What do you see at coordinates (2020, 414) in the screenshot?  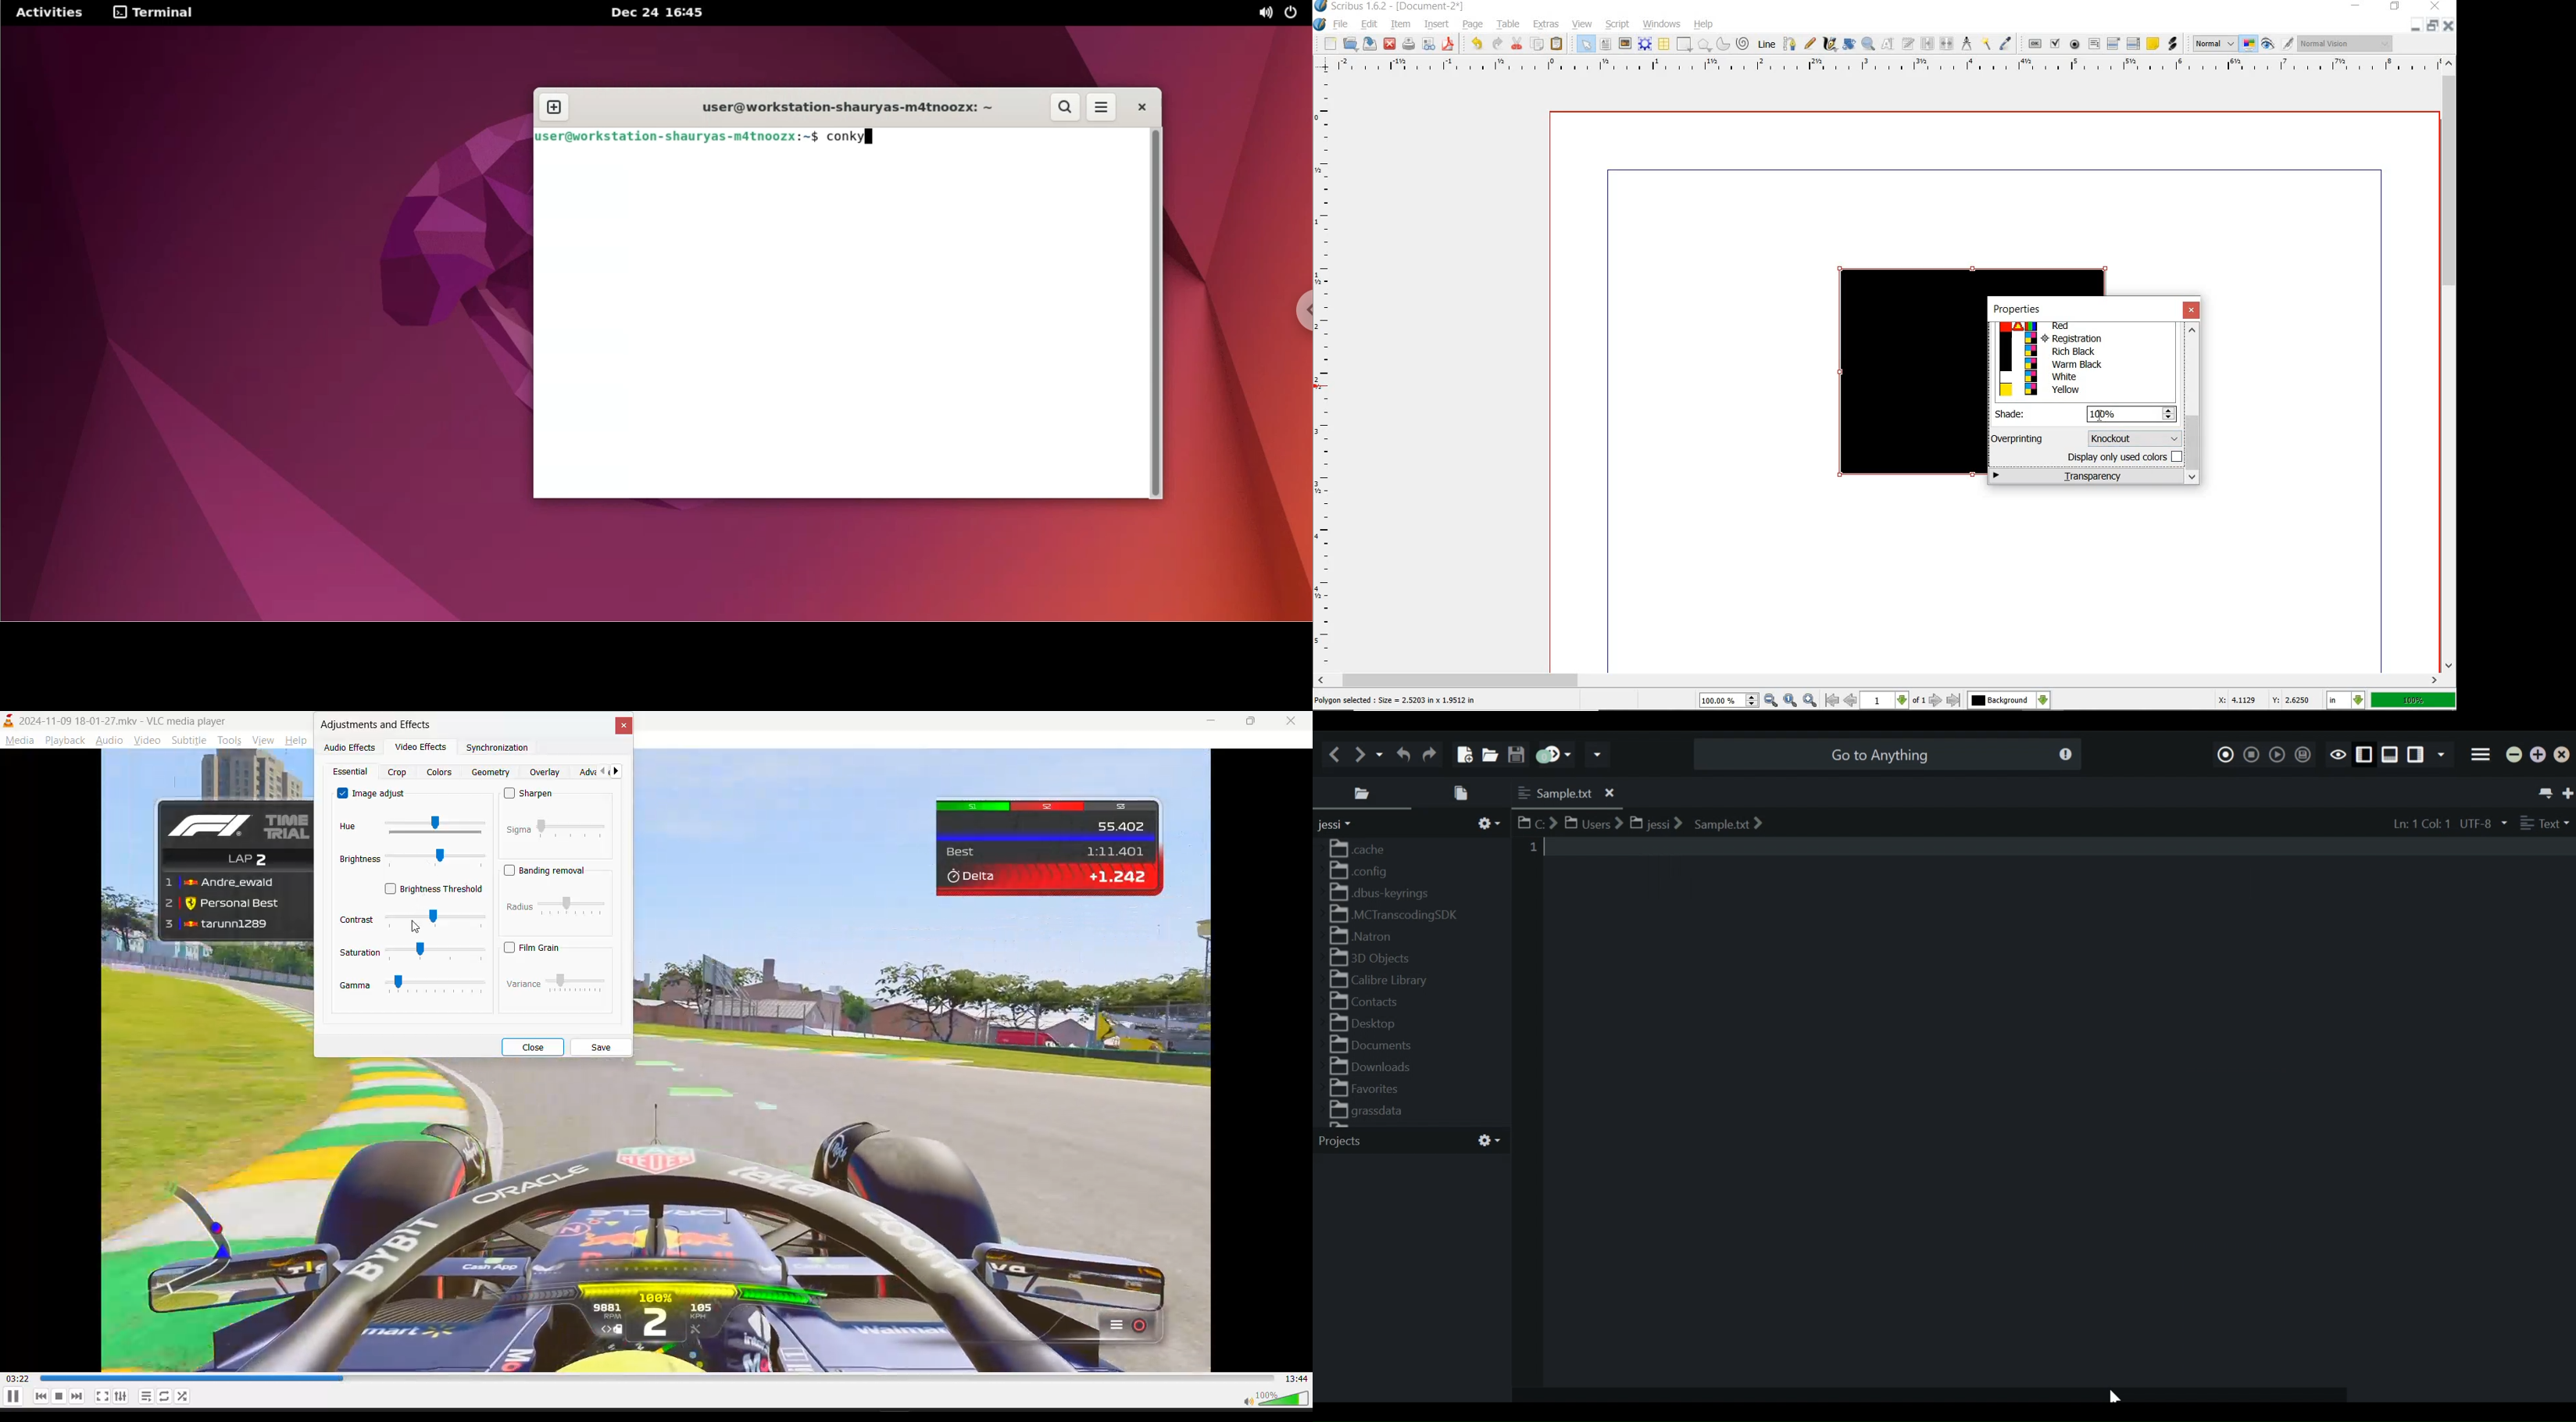 I see `Shade:` at bounding box center [2020, 414].